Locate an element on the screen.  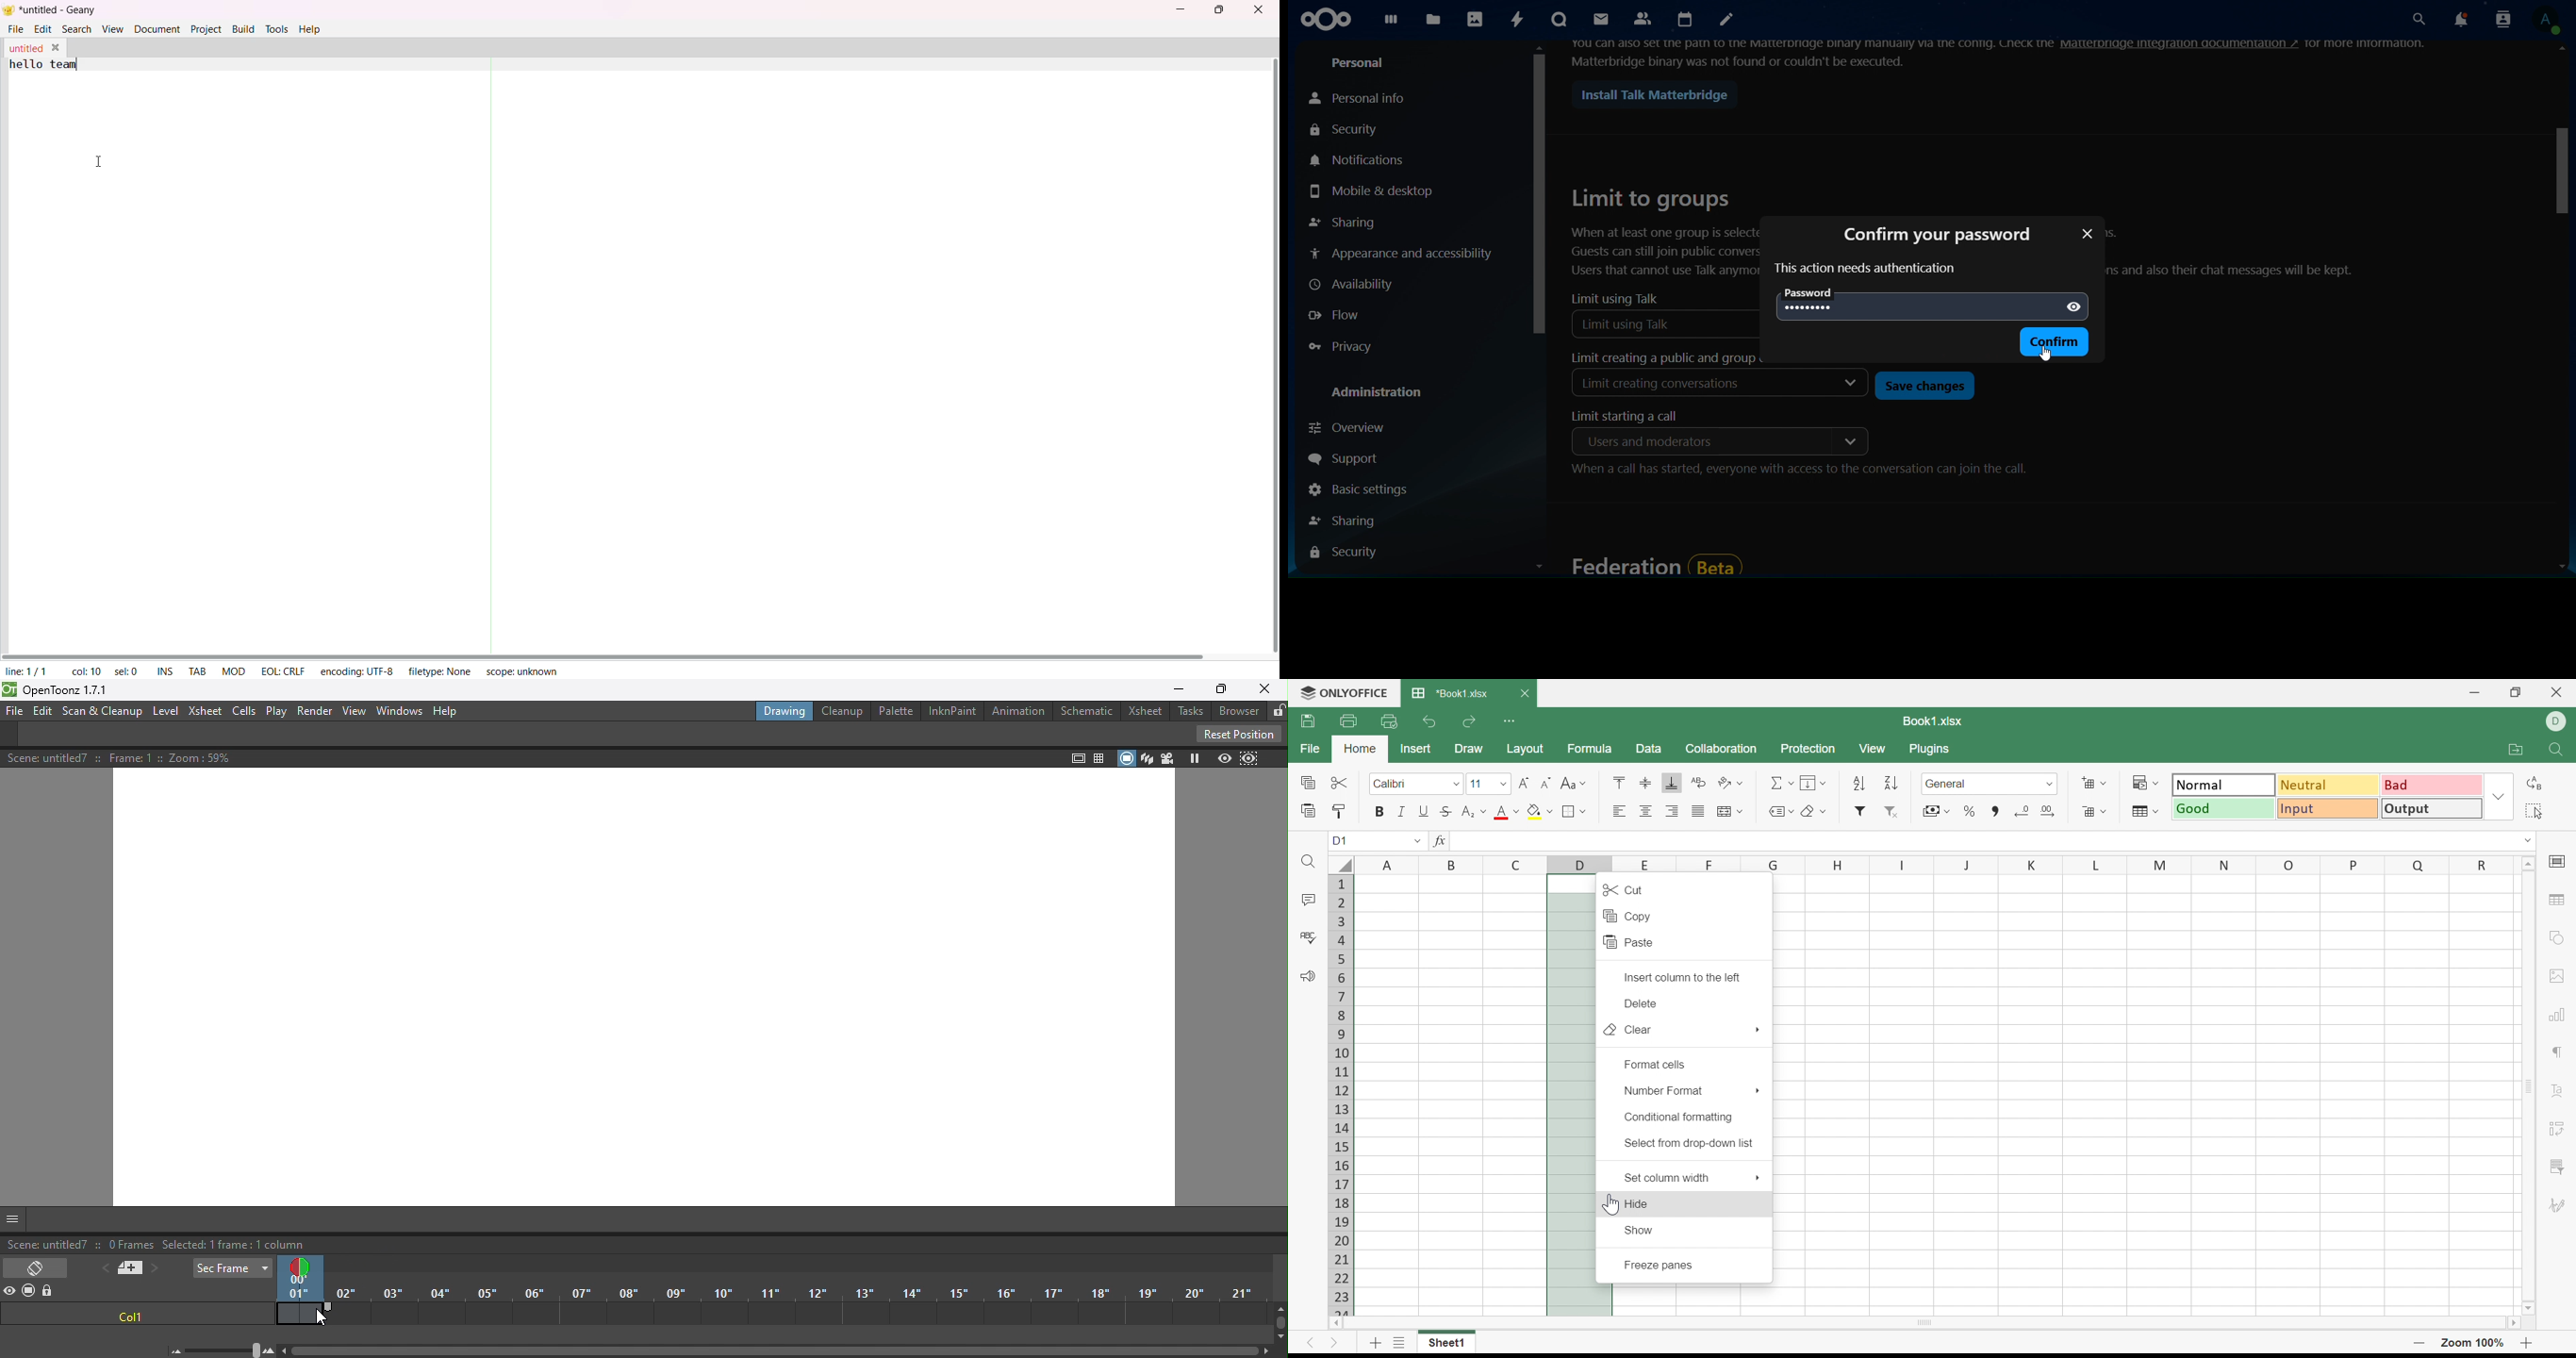
confirm password is located at coordinates (1933, 233).